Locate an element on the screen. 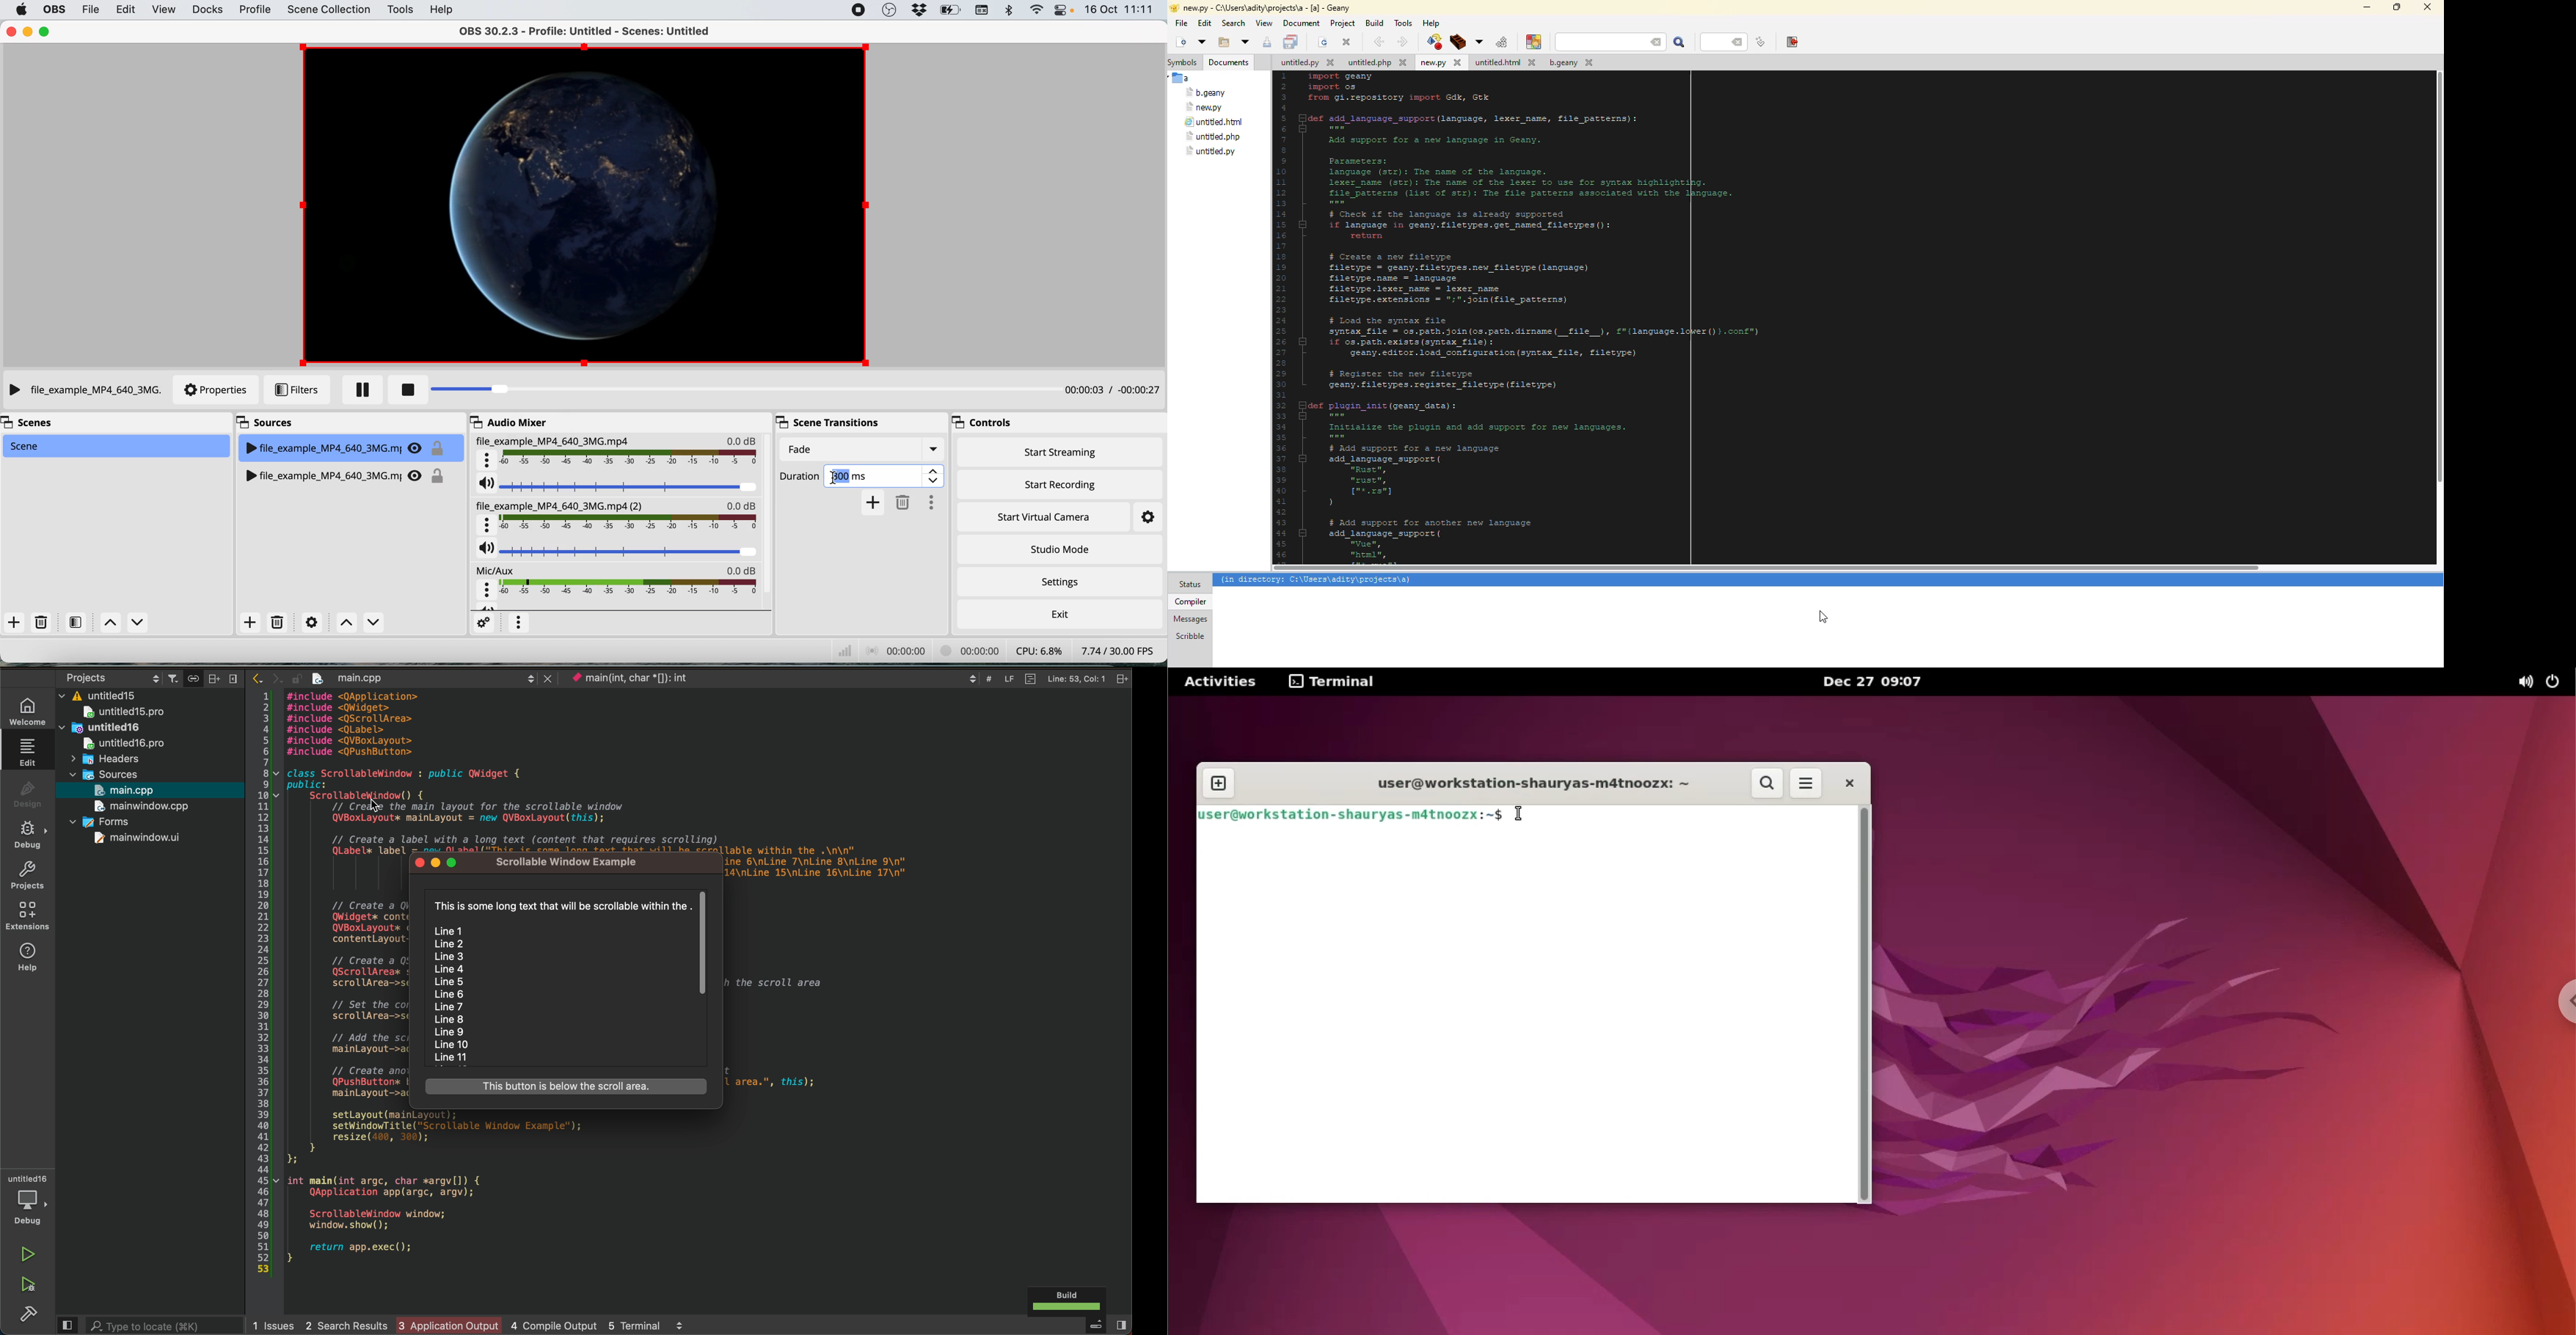 The width and height of the screenshot is (2576, 1344). run and debug is located at coordinates (23, 1283).